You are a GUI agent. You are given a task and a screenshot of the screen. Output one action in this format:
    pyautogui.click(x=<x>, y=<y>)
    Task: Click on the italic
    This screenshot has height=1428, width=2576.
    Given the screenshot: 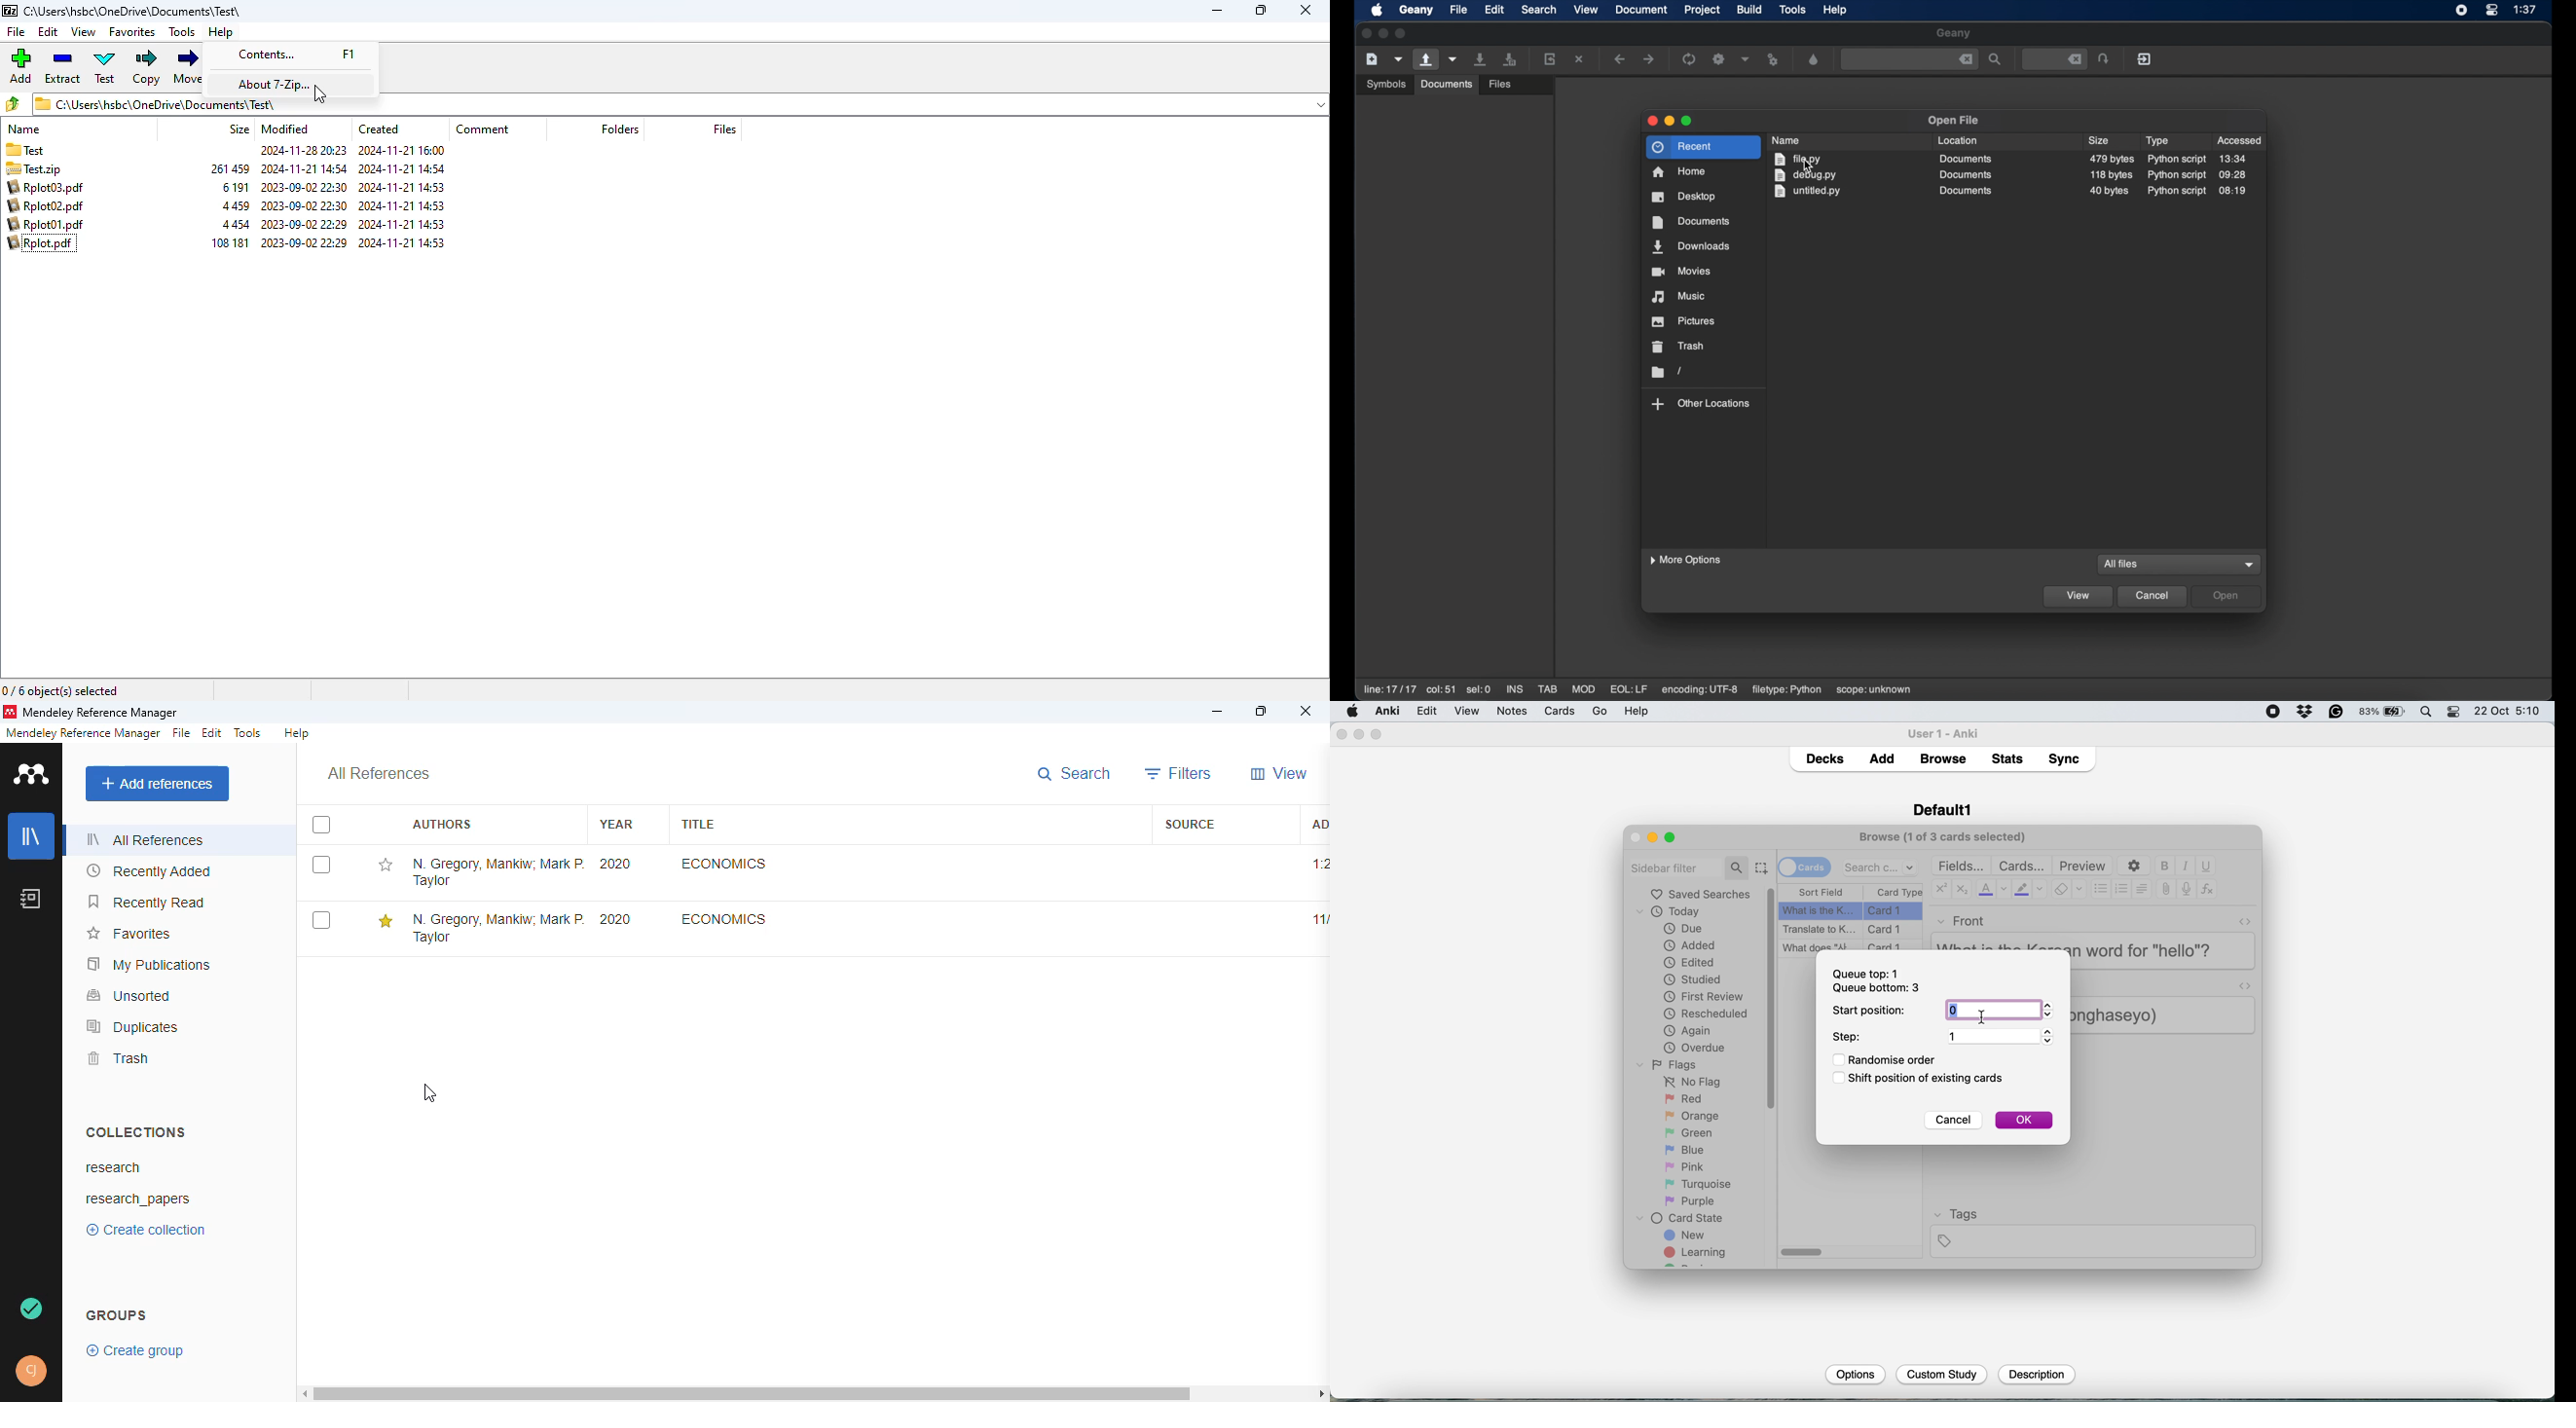 What is the action you would take?
    pyautogui.click(x=2187, y=866)
    